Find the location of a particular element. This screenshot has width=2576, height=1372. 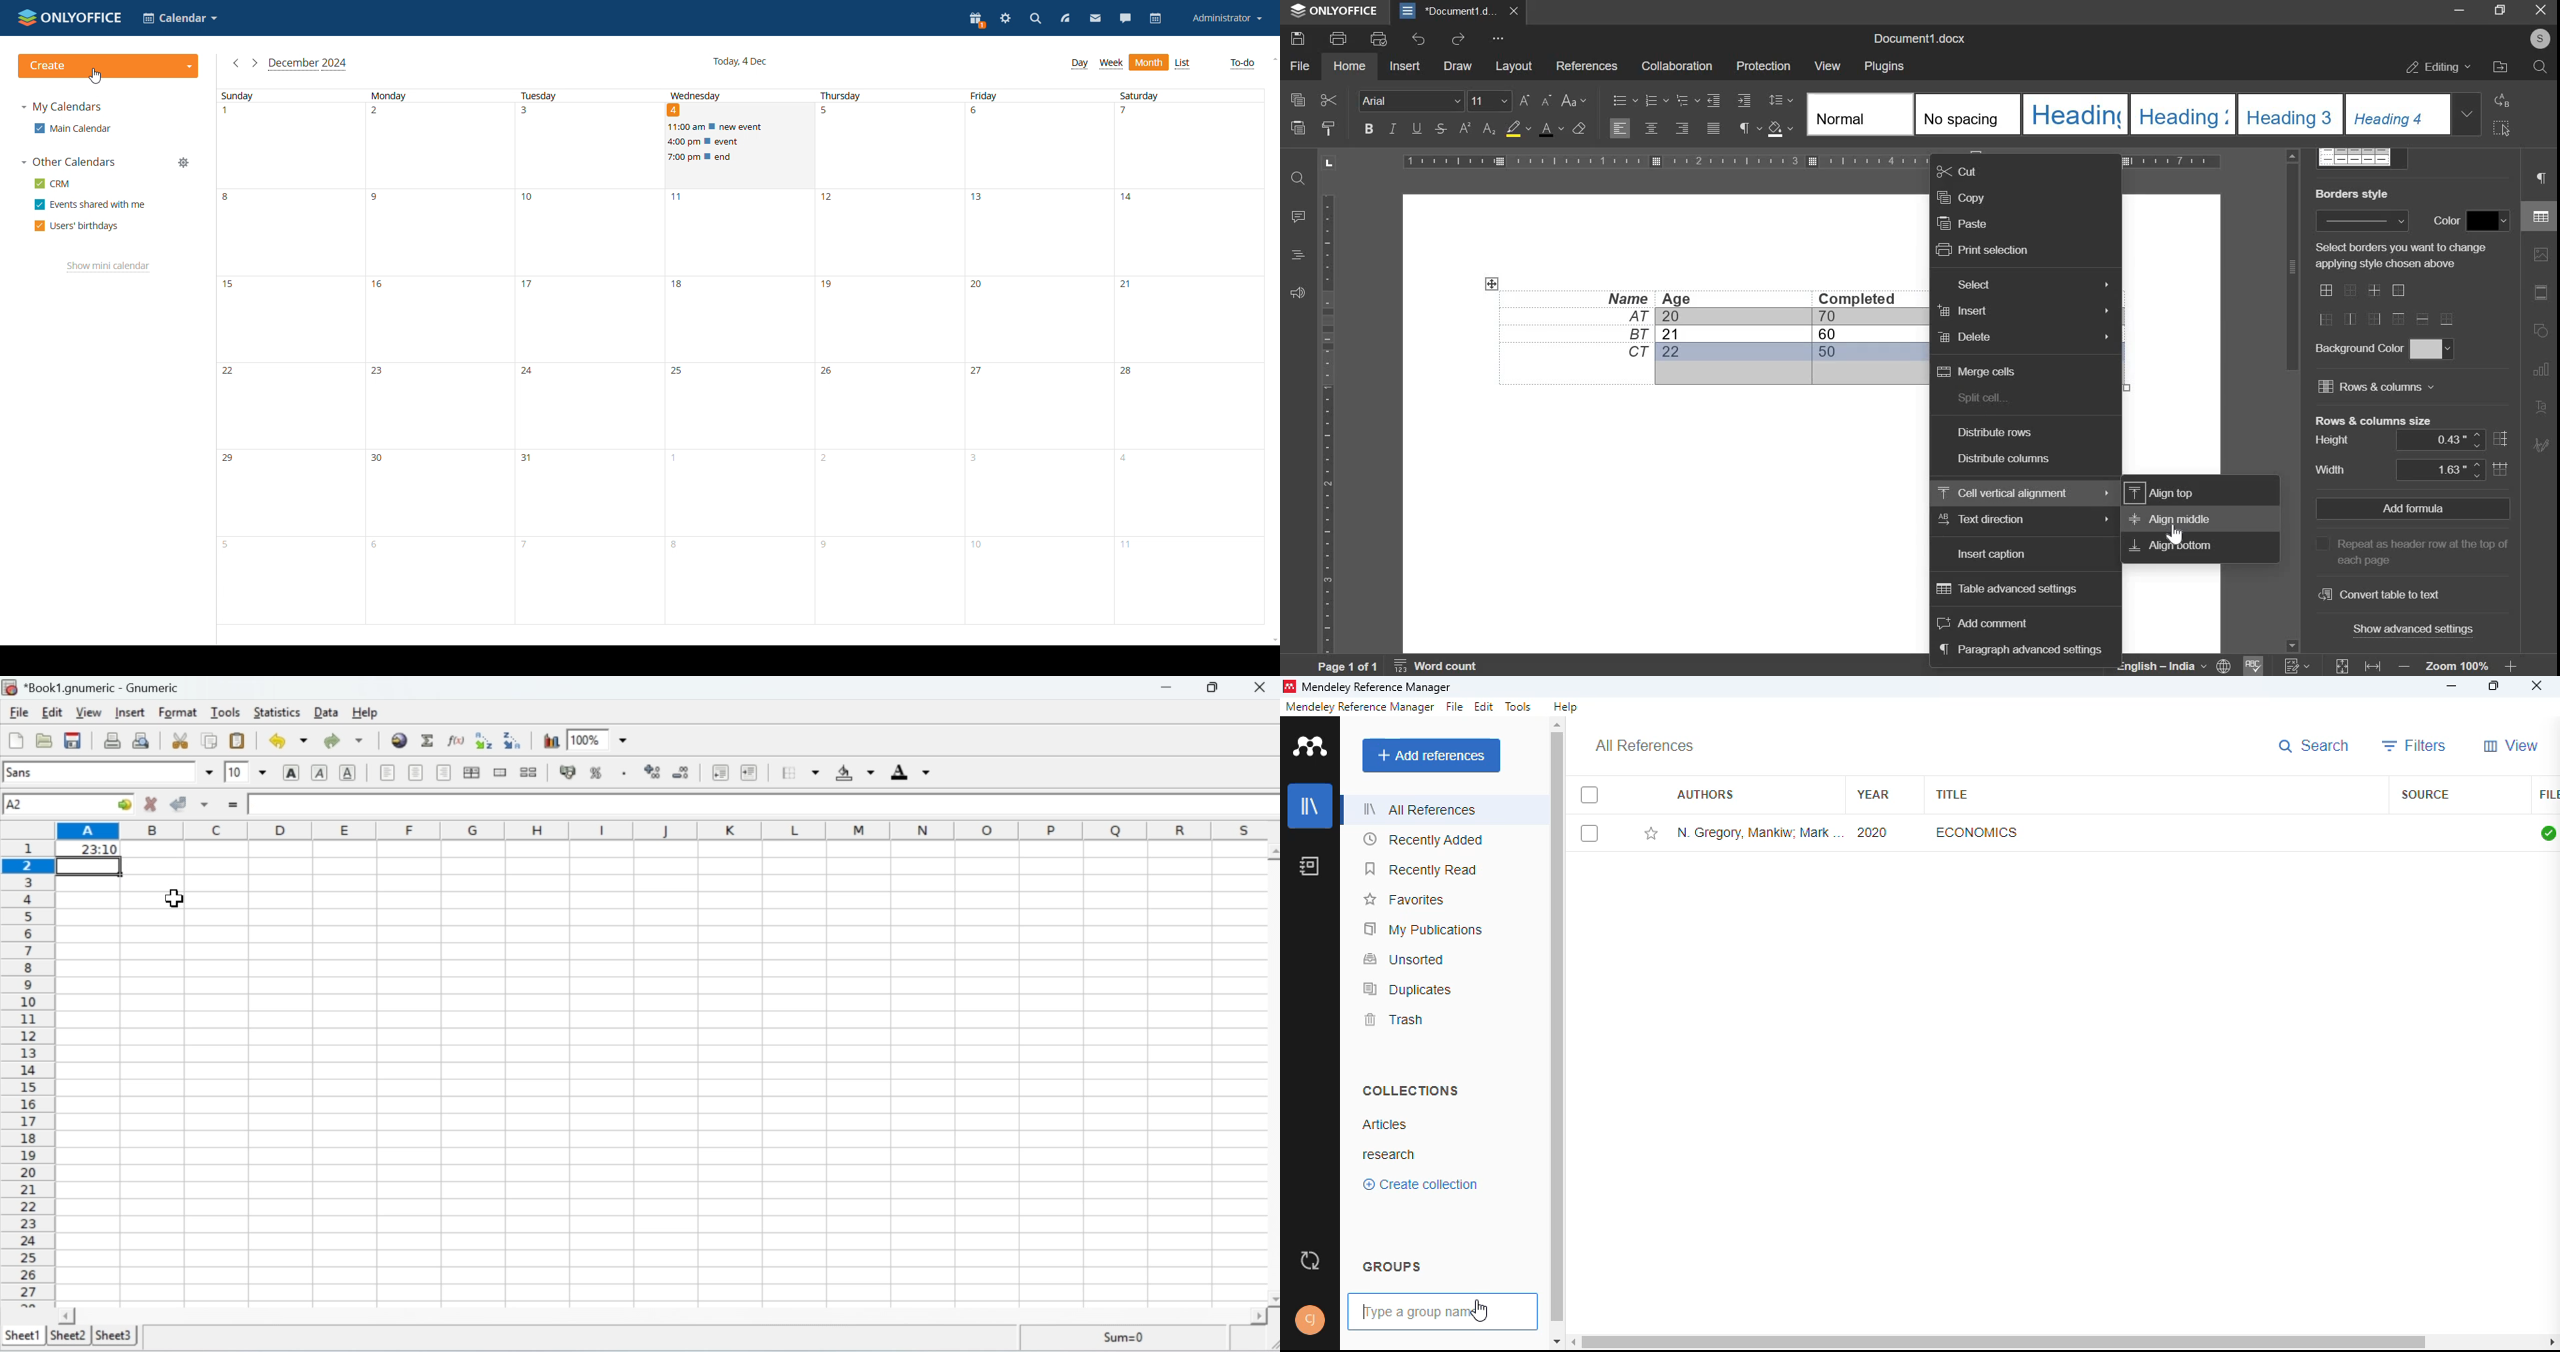

Scroll bar is located at coordinates (669, 1315).